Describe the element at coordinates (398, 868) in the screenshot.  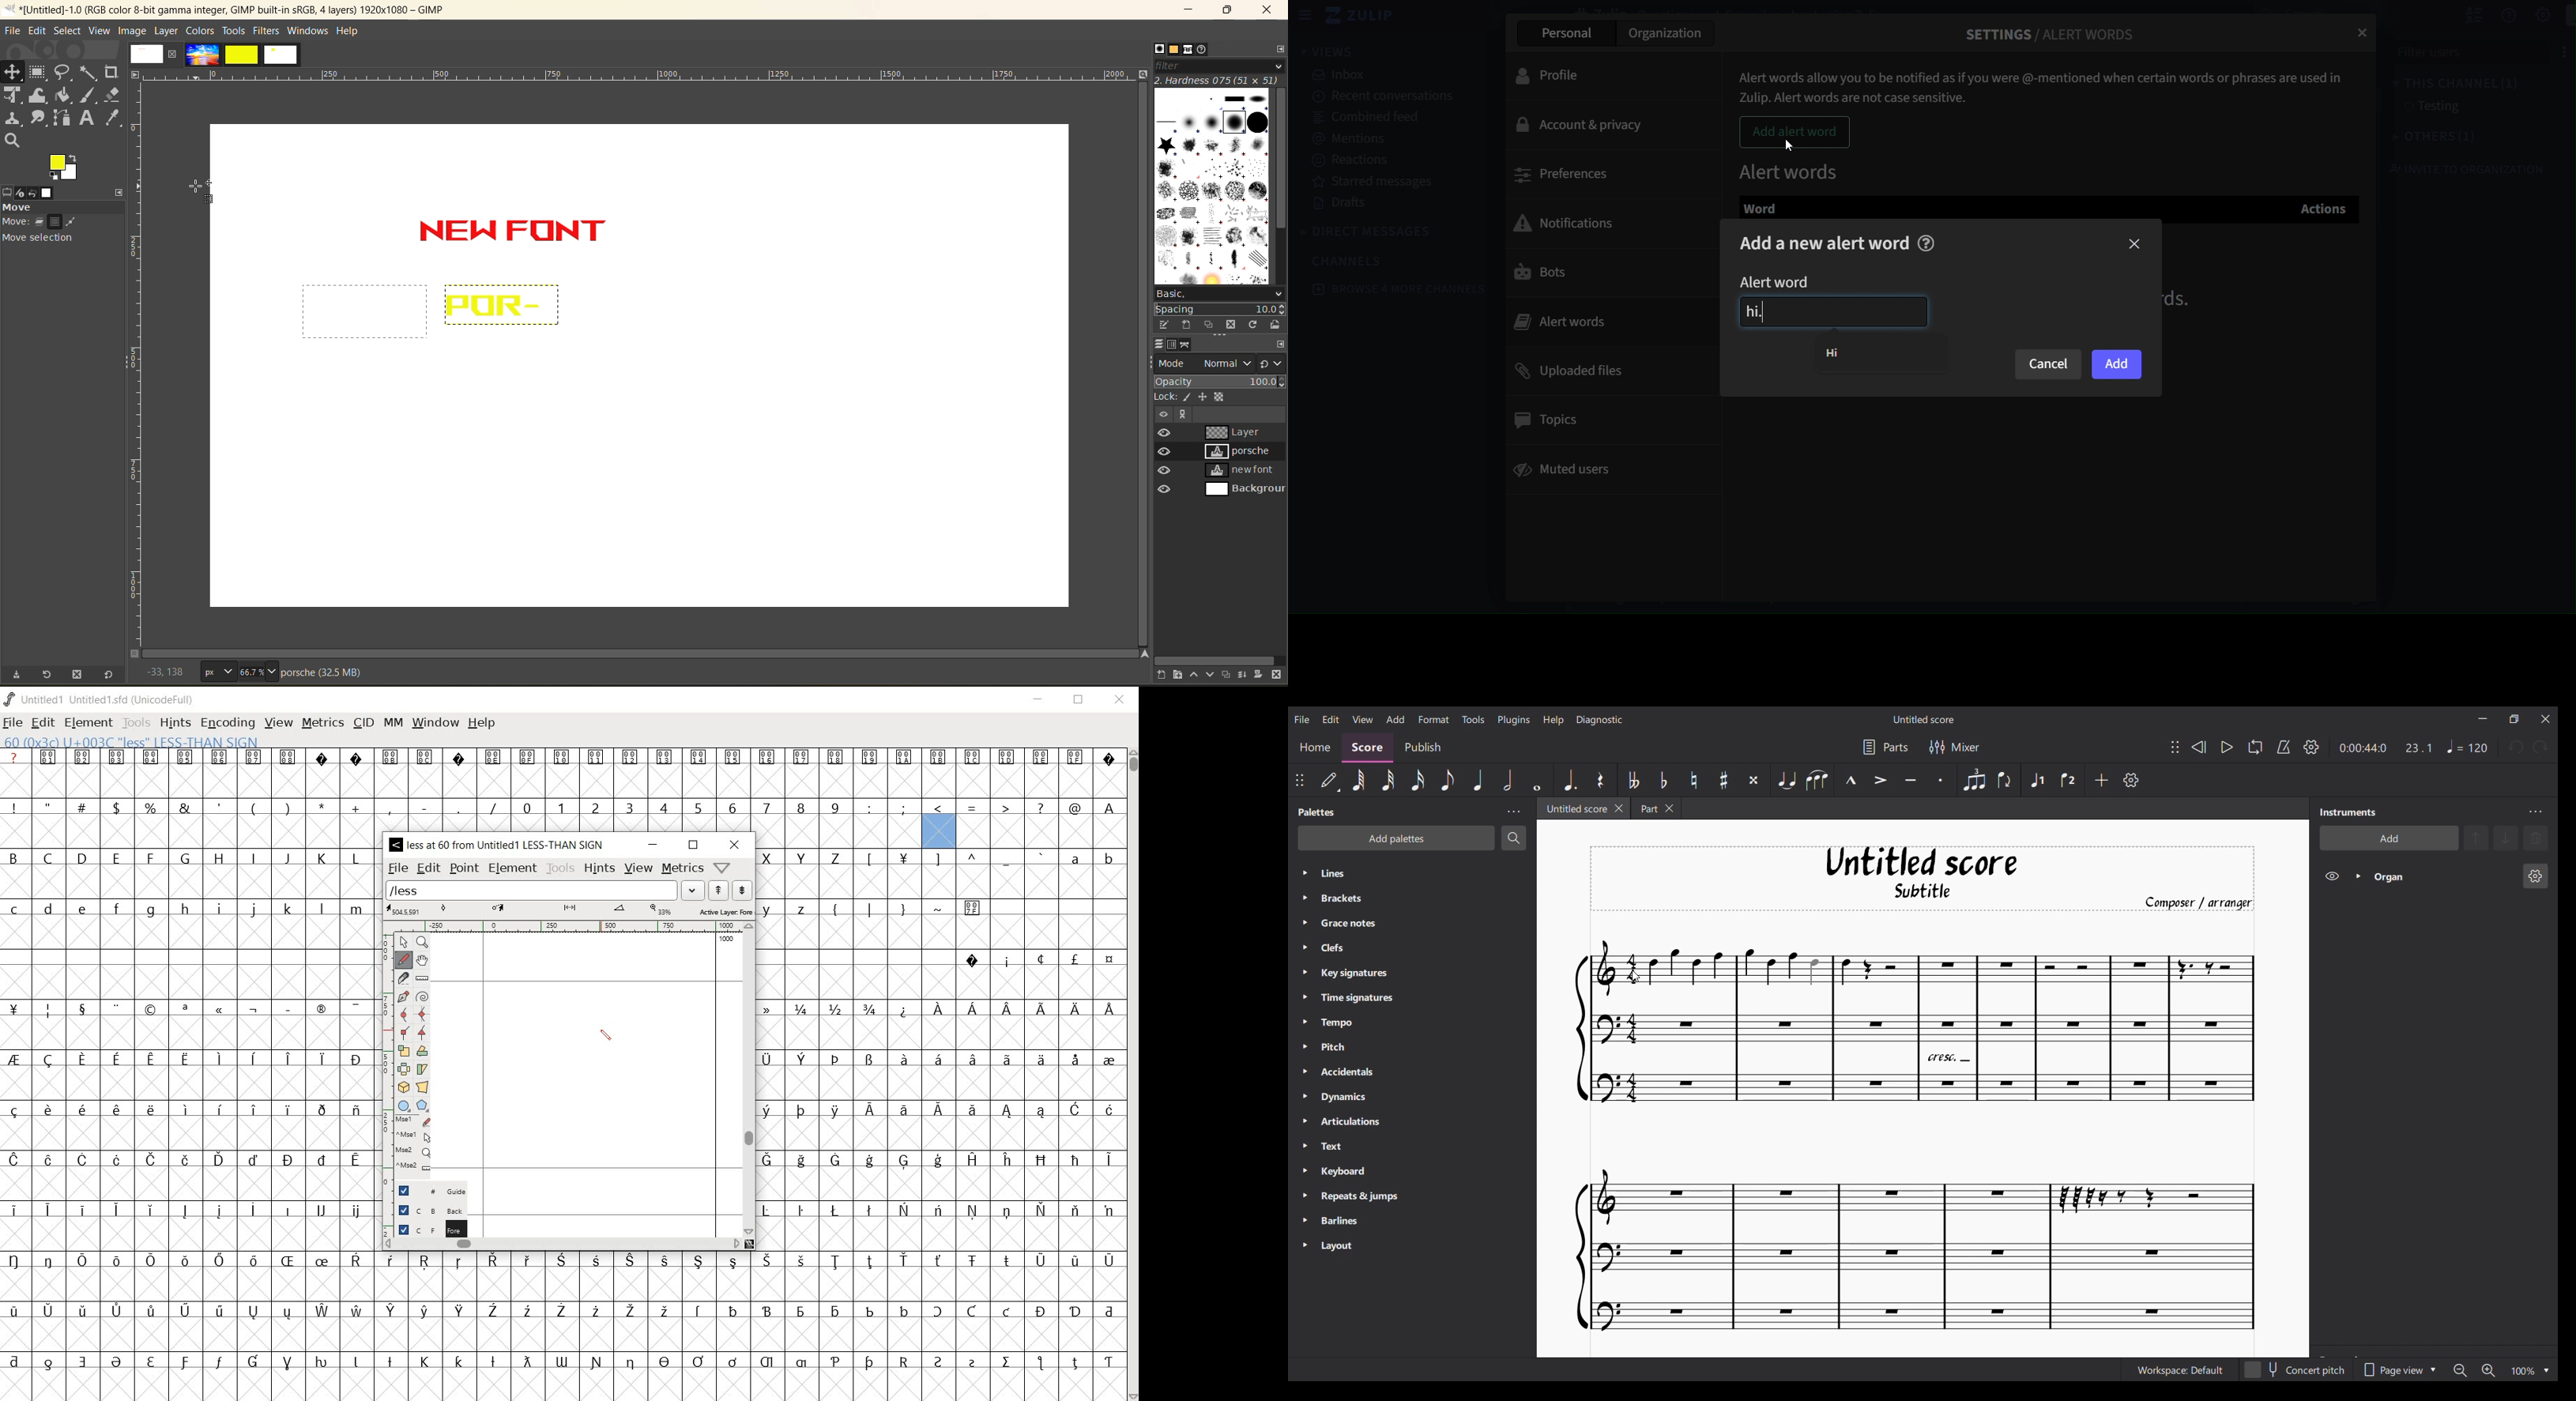
I see `file` at that location.